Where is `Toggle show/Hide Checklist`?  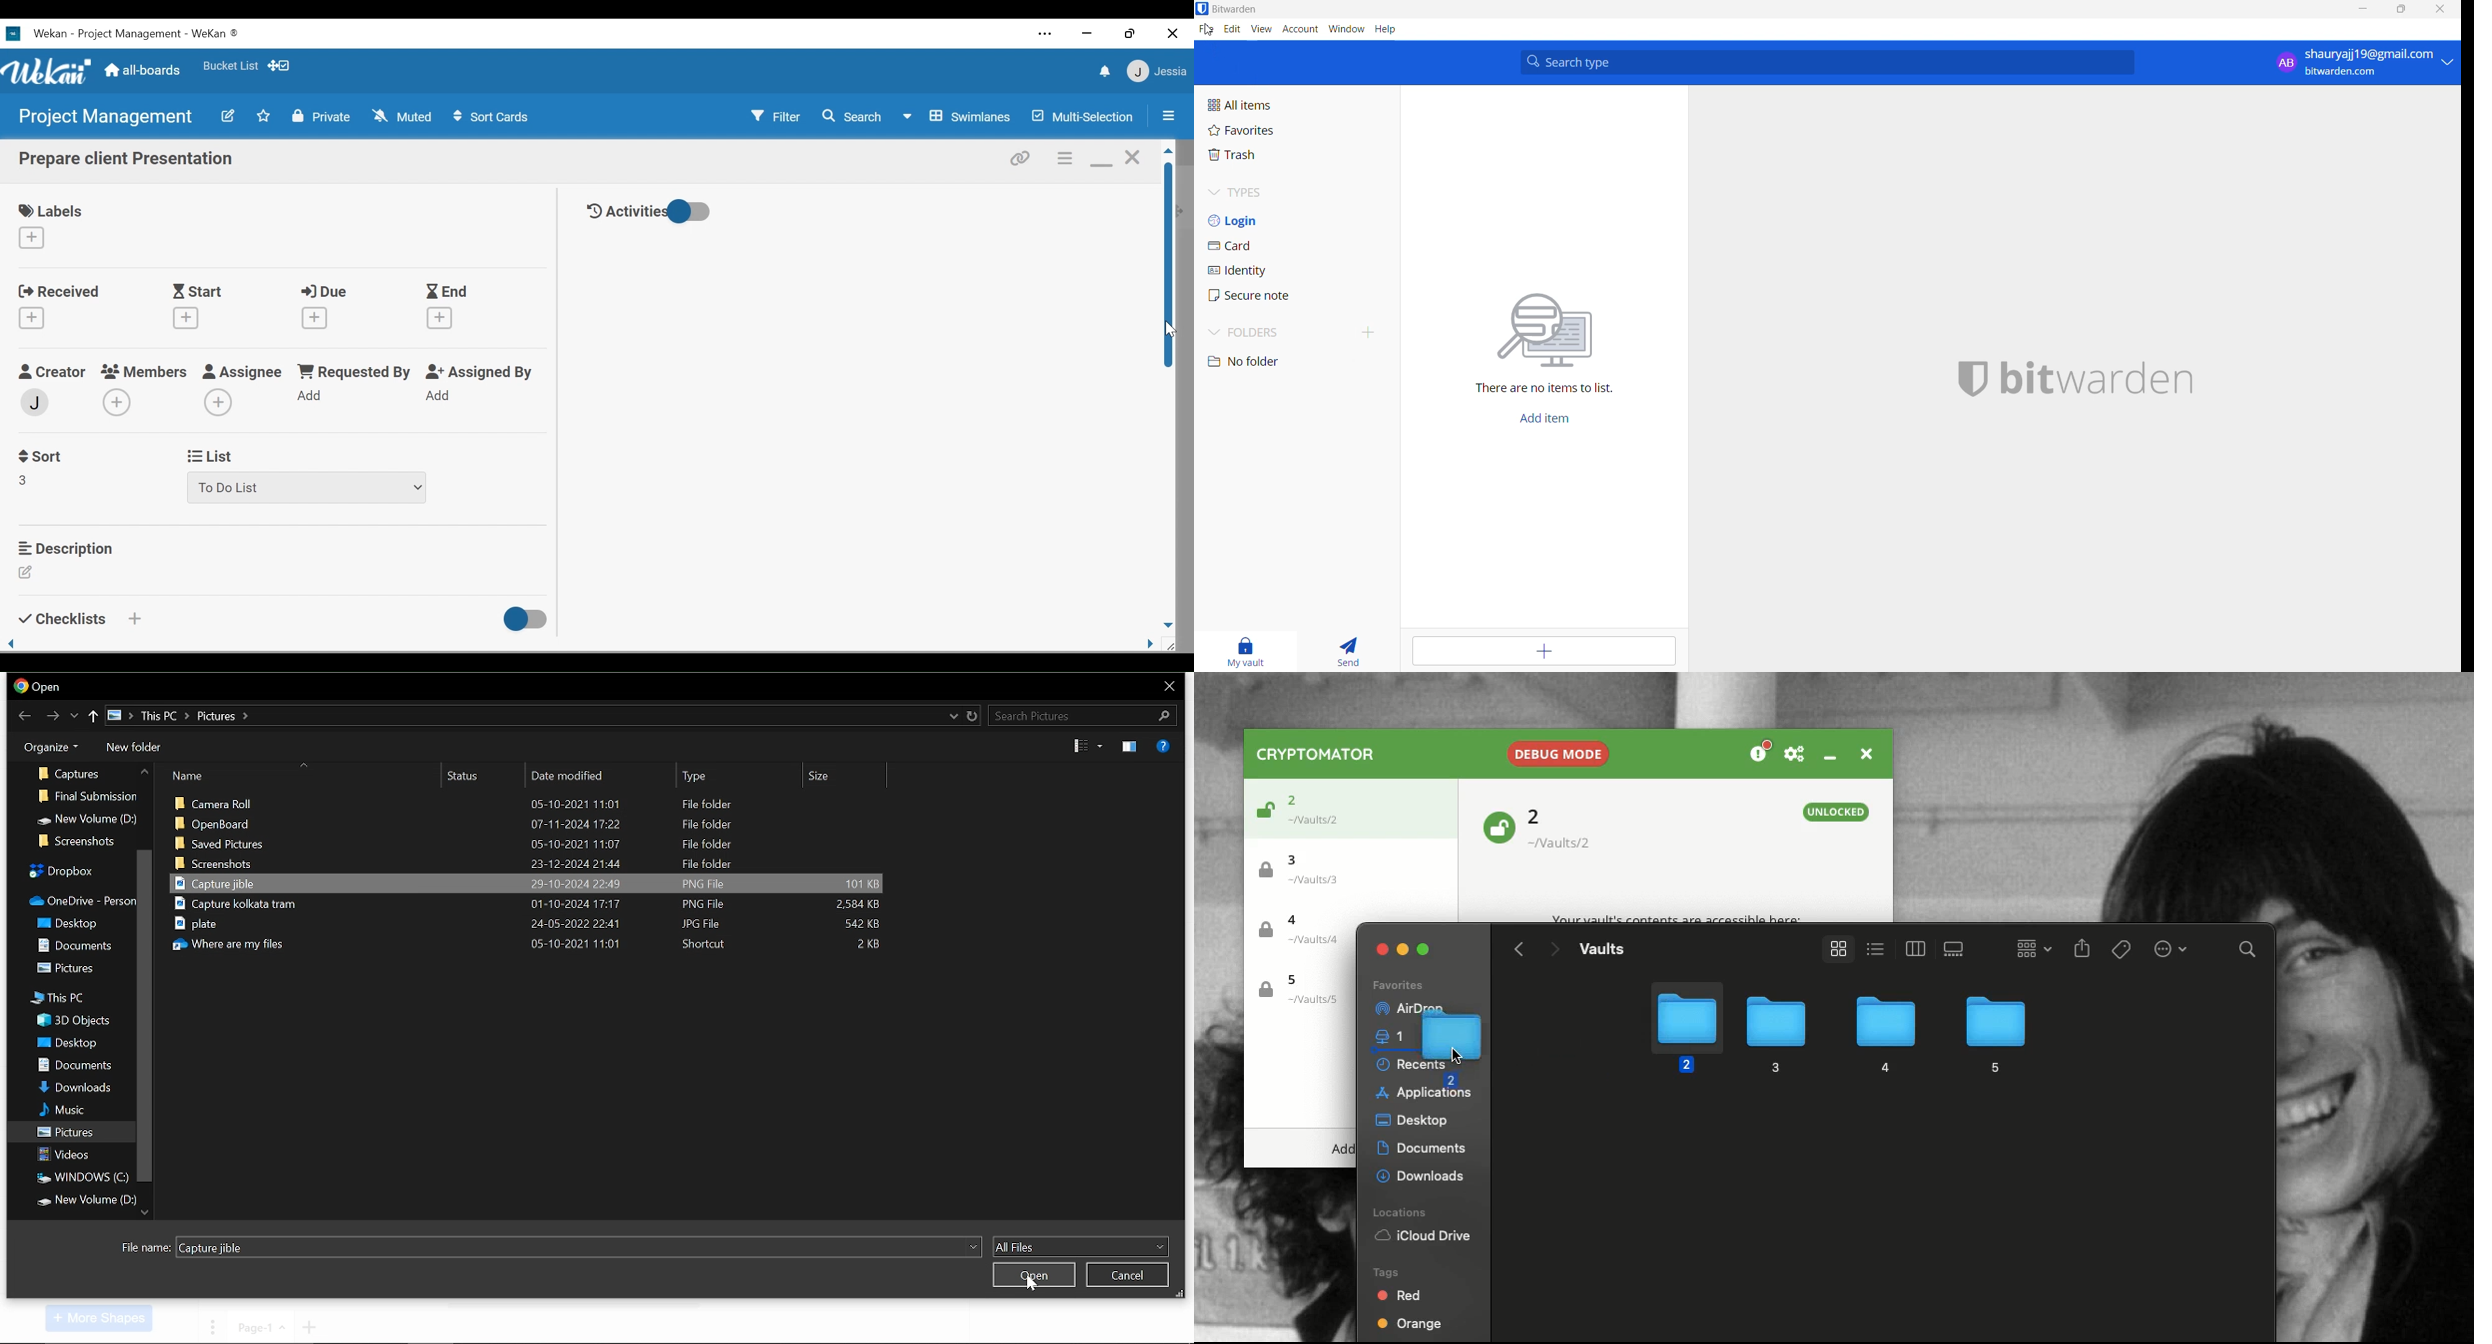
Toggle show/Hide Checklist is located at coordinates (523, 620).